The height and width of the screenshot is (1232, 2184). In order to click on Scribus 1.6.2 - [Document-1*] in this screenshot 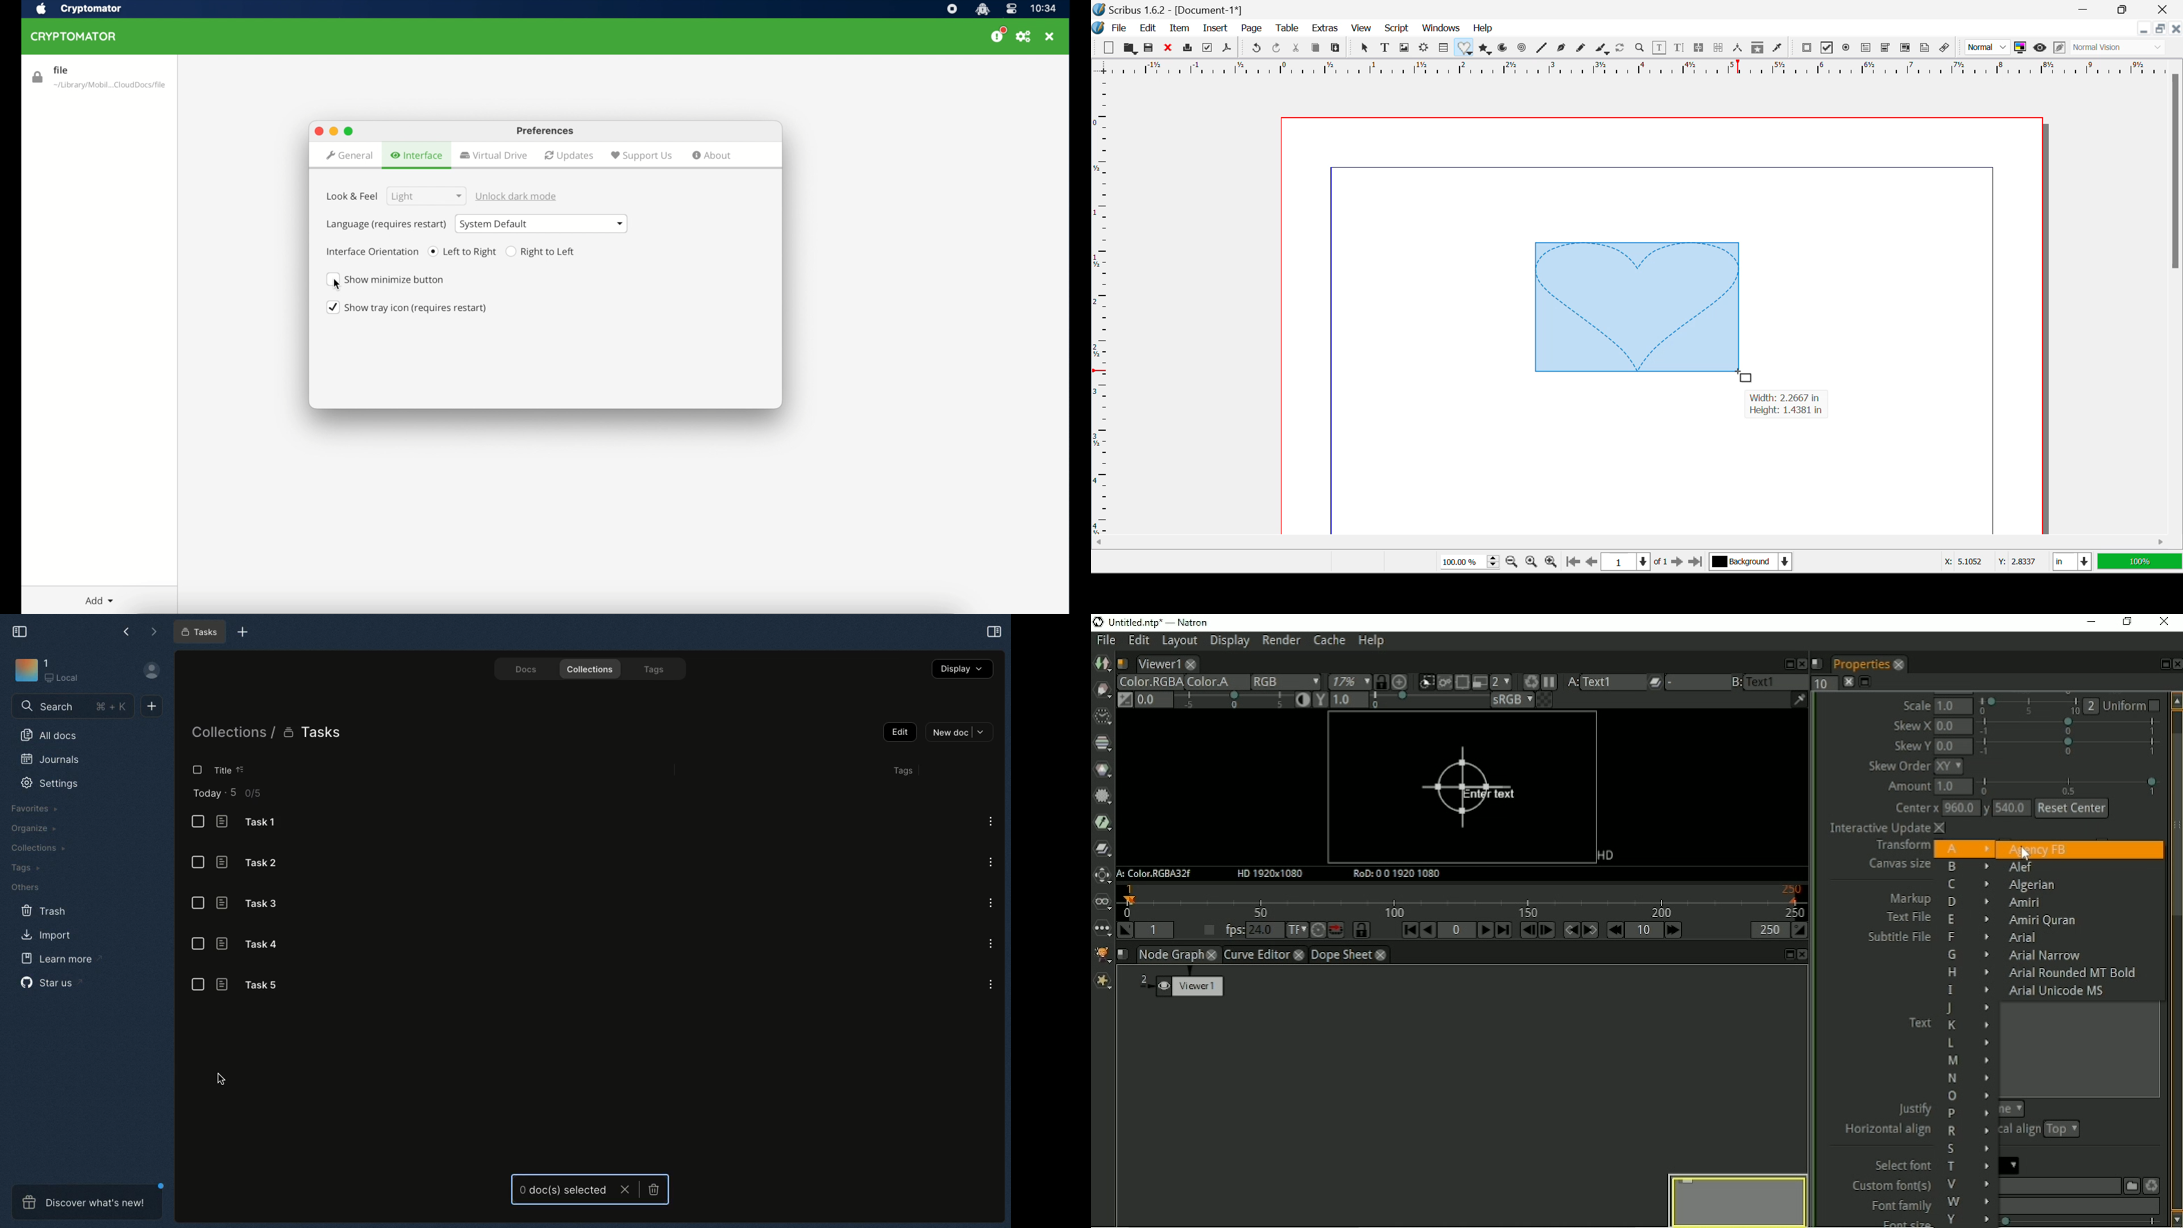, I will do `click(1173, 10)`.